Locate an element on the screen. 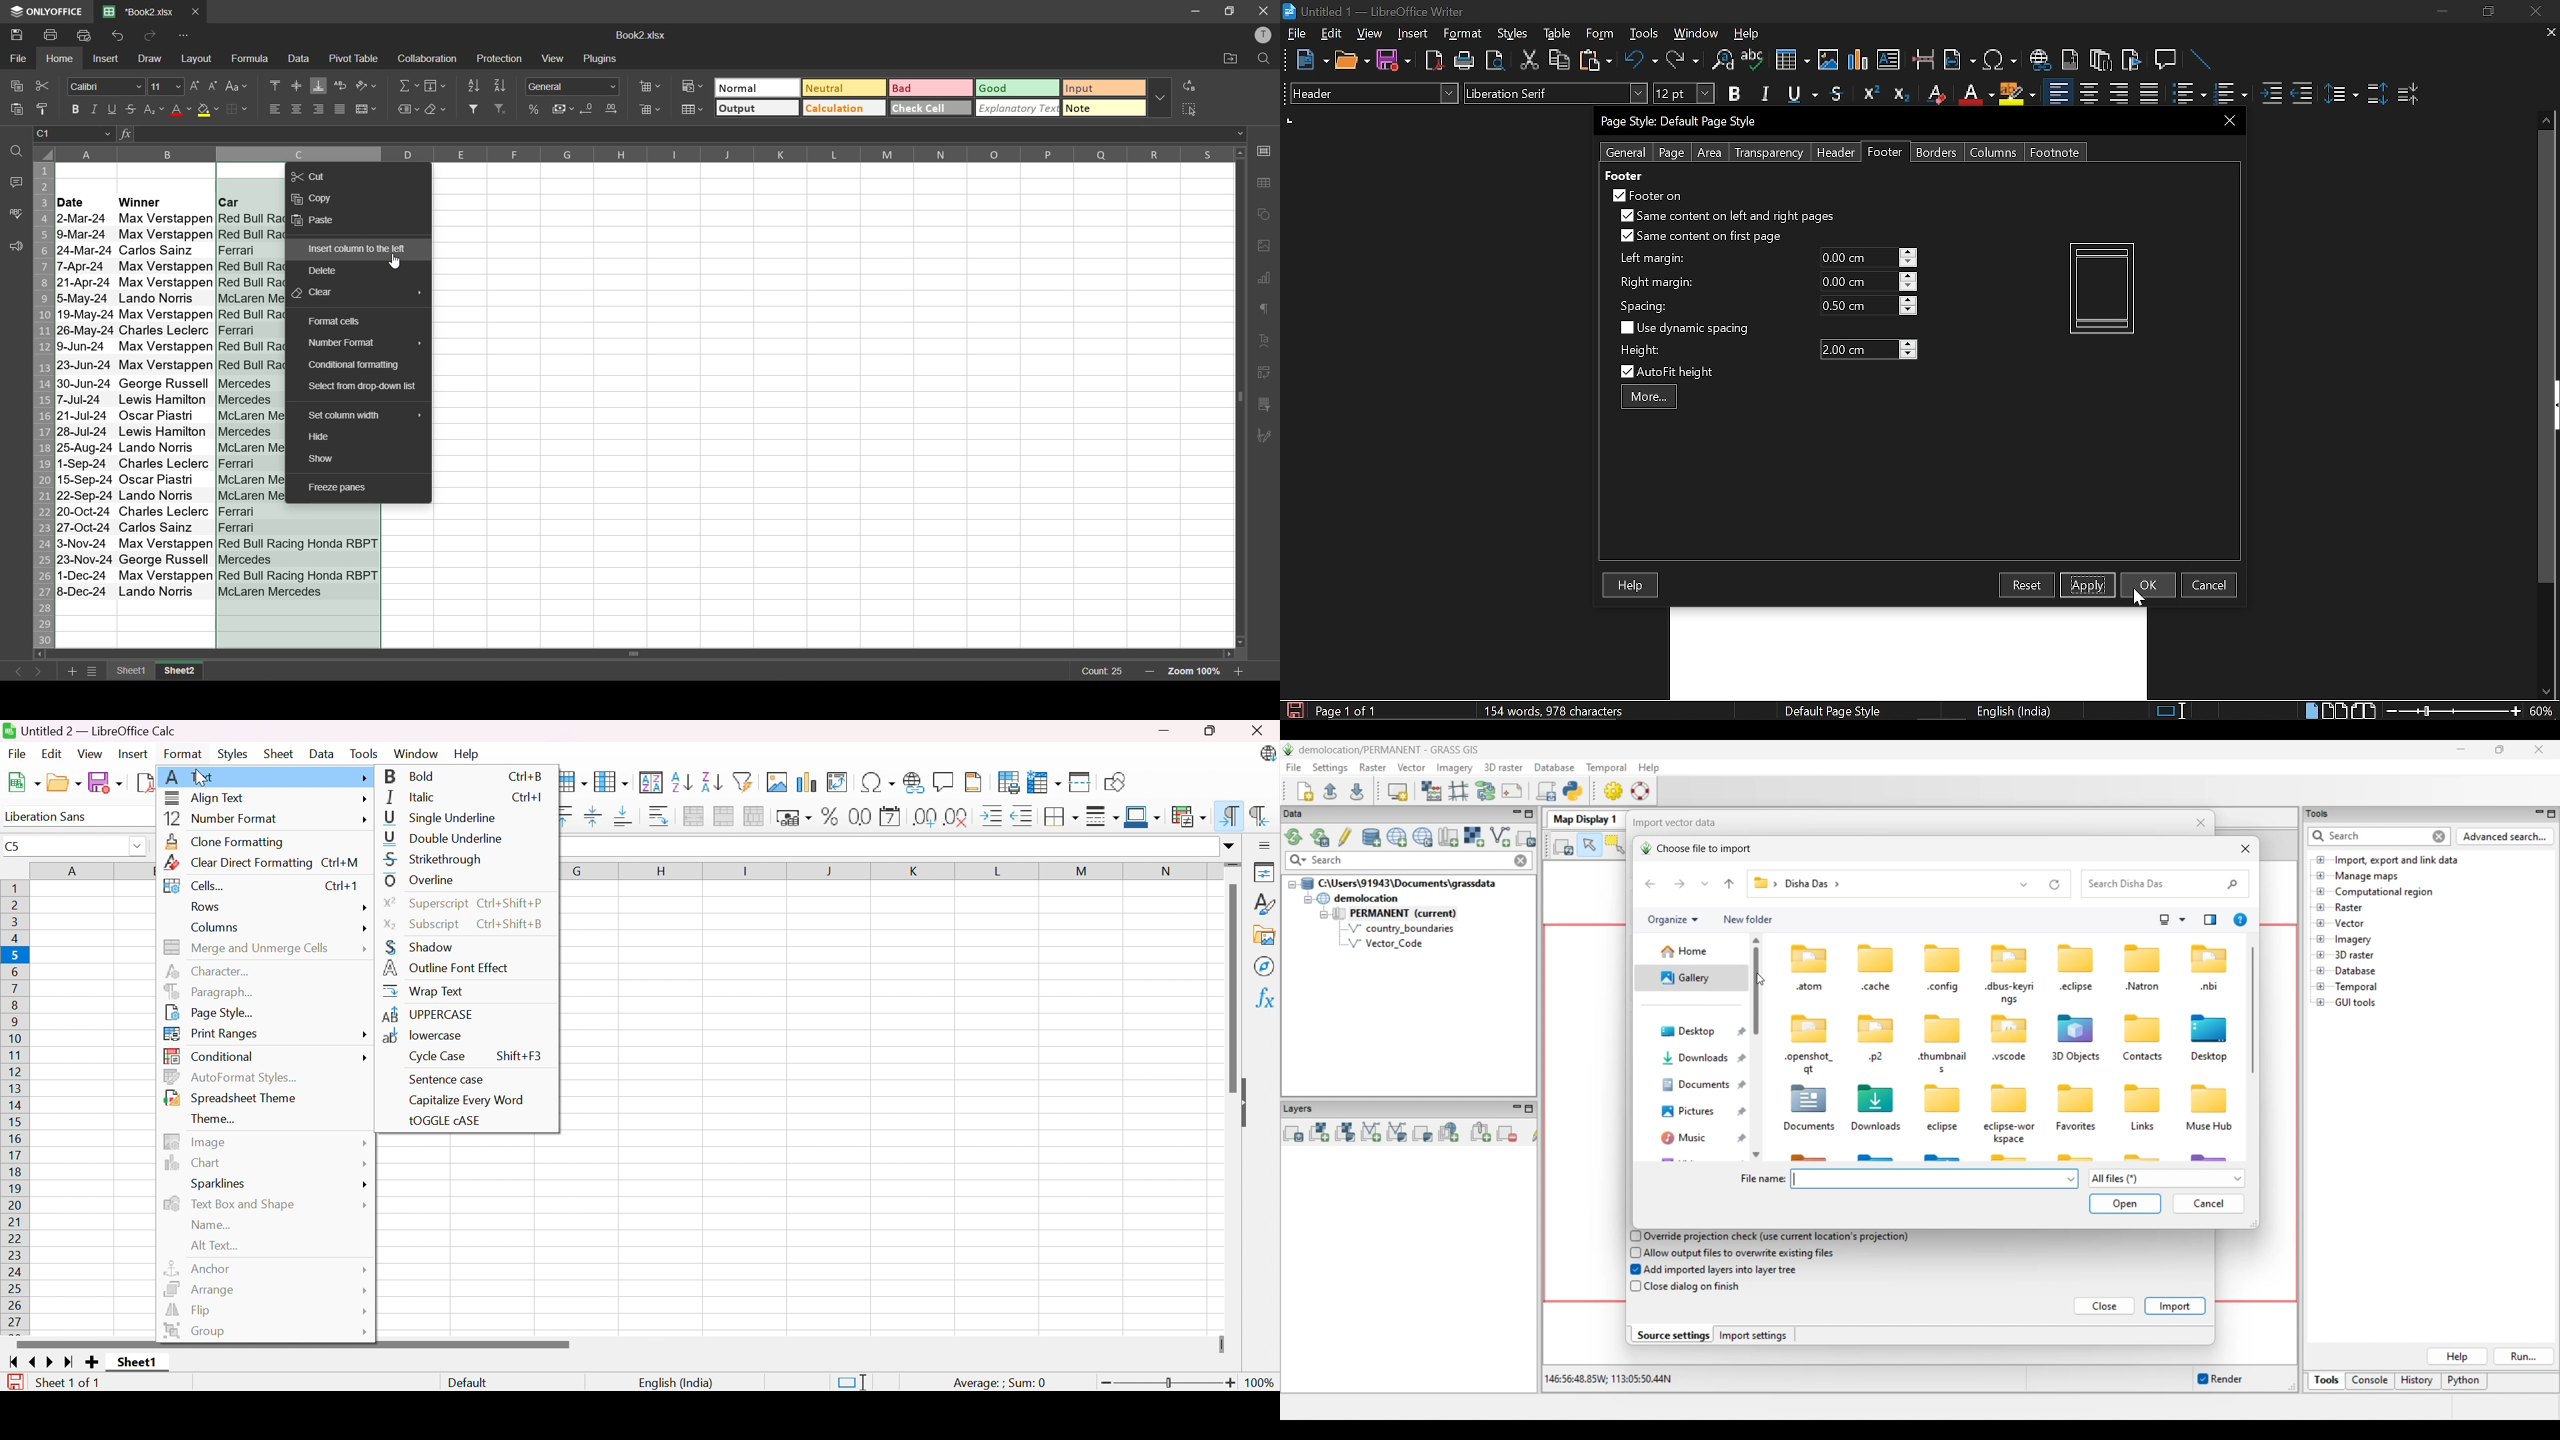 Image resolution: width=2576 pixels, height=1456 pixels. data is located at coordinates (303, 61).